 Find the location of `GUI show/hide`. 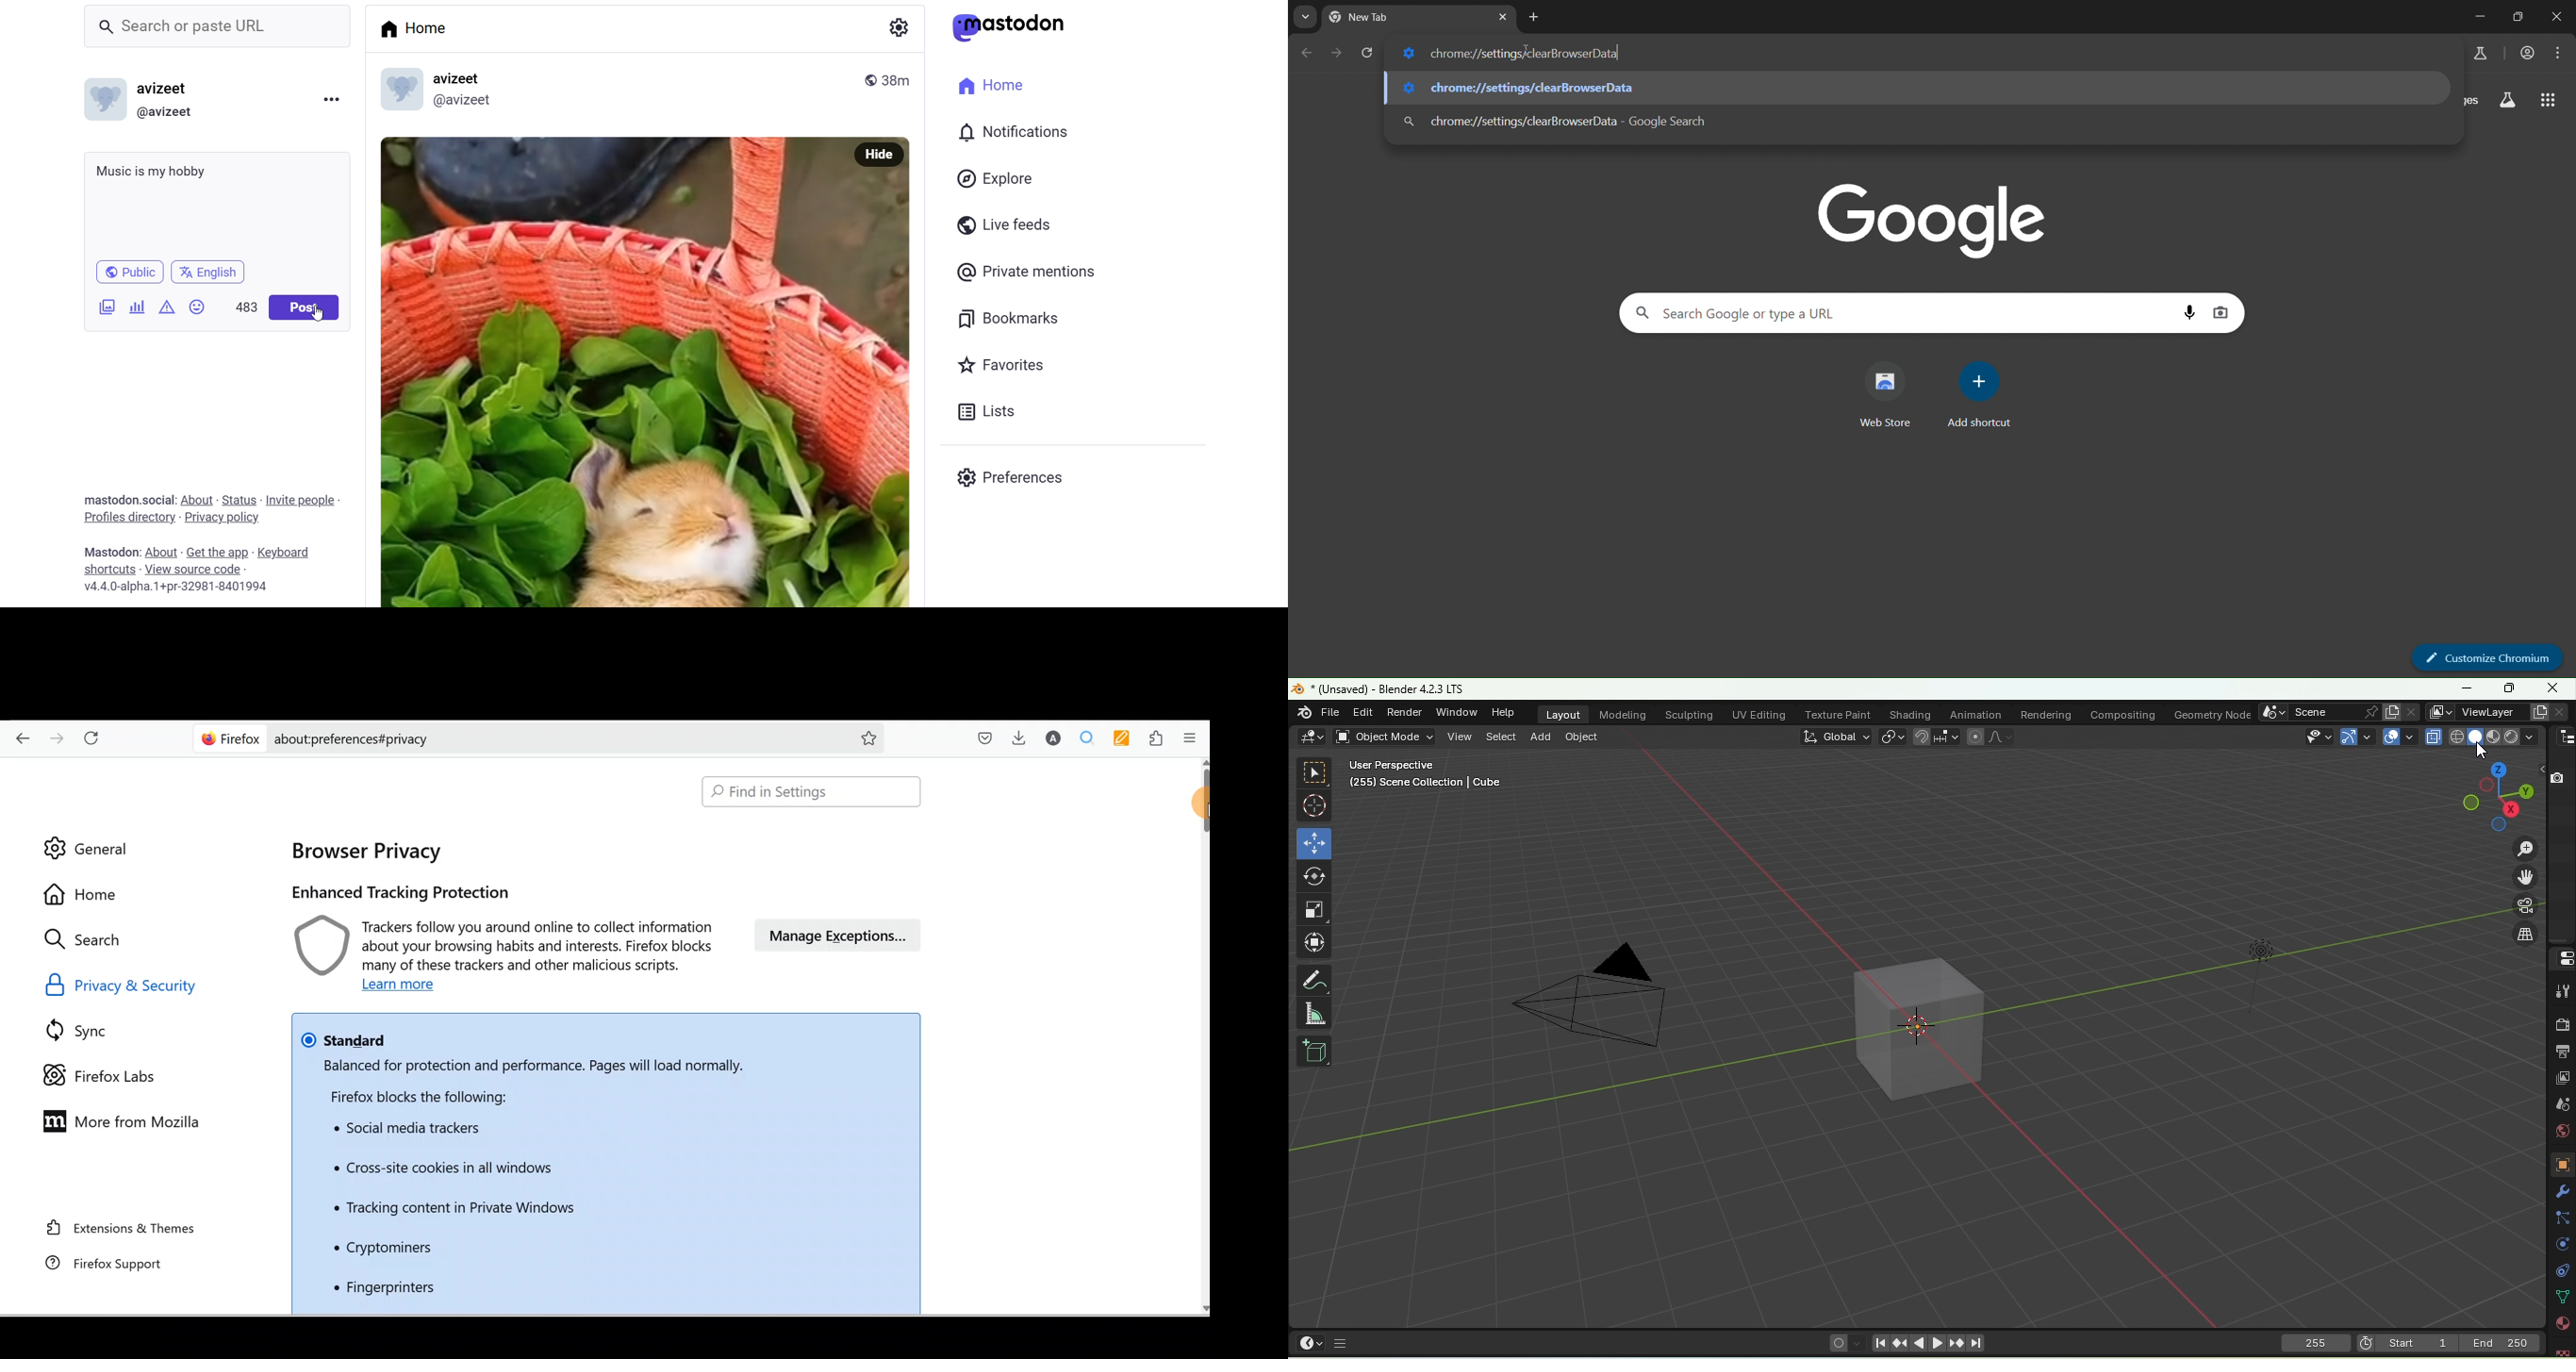

GUI show/hide is located at coordinates (1342, 1342).